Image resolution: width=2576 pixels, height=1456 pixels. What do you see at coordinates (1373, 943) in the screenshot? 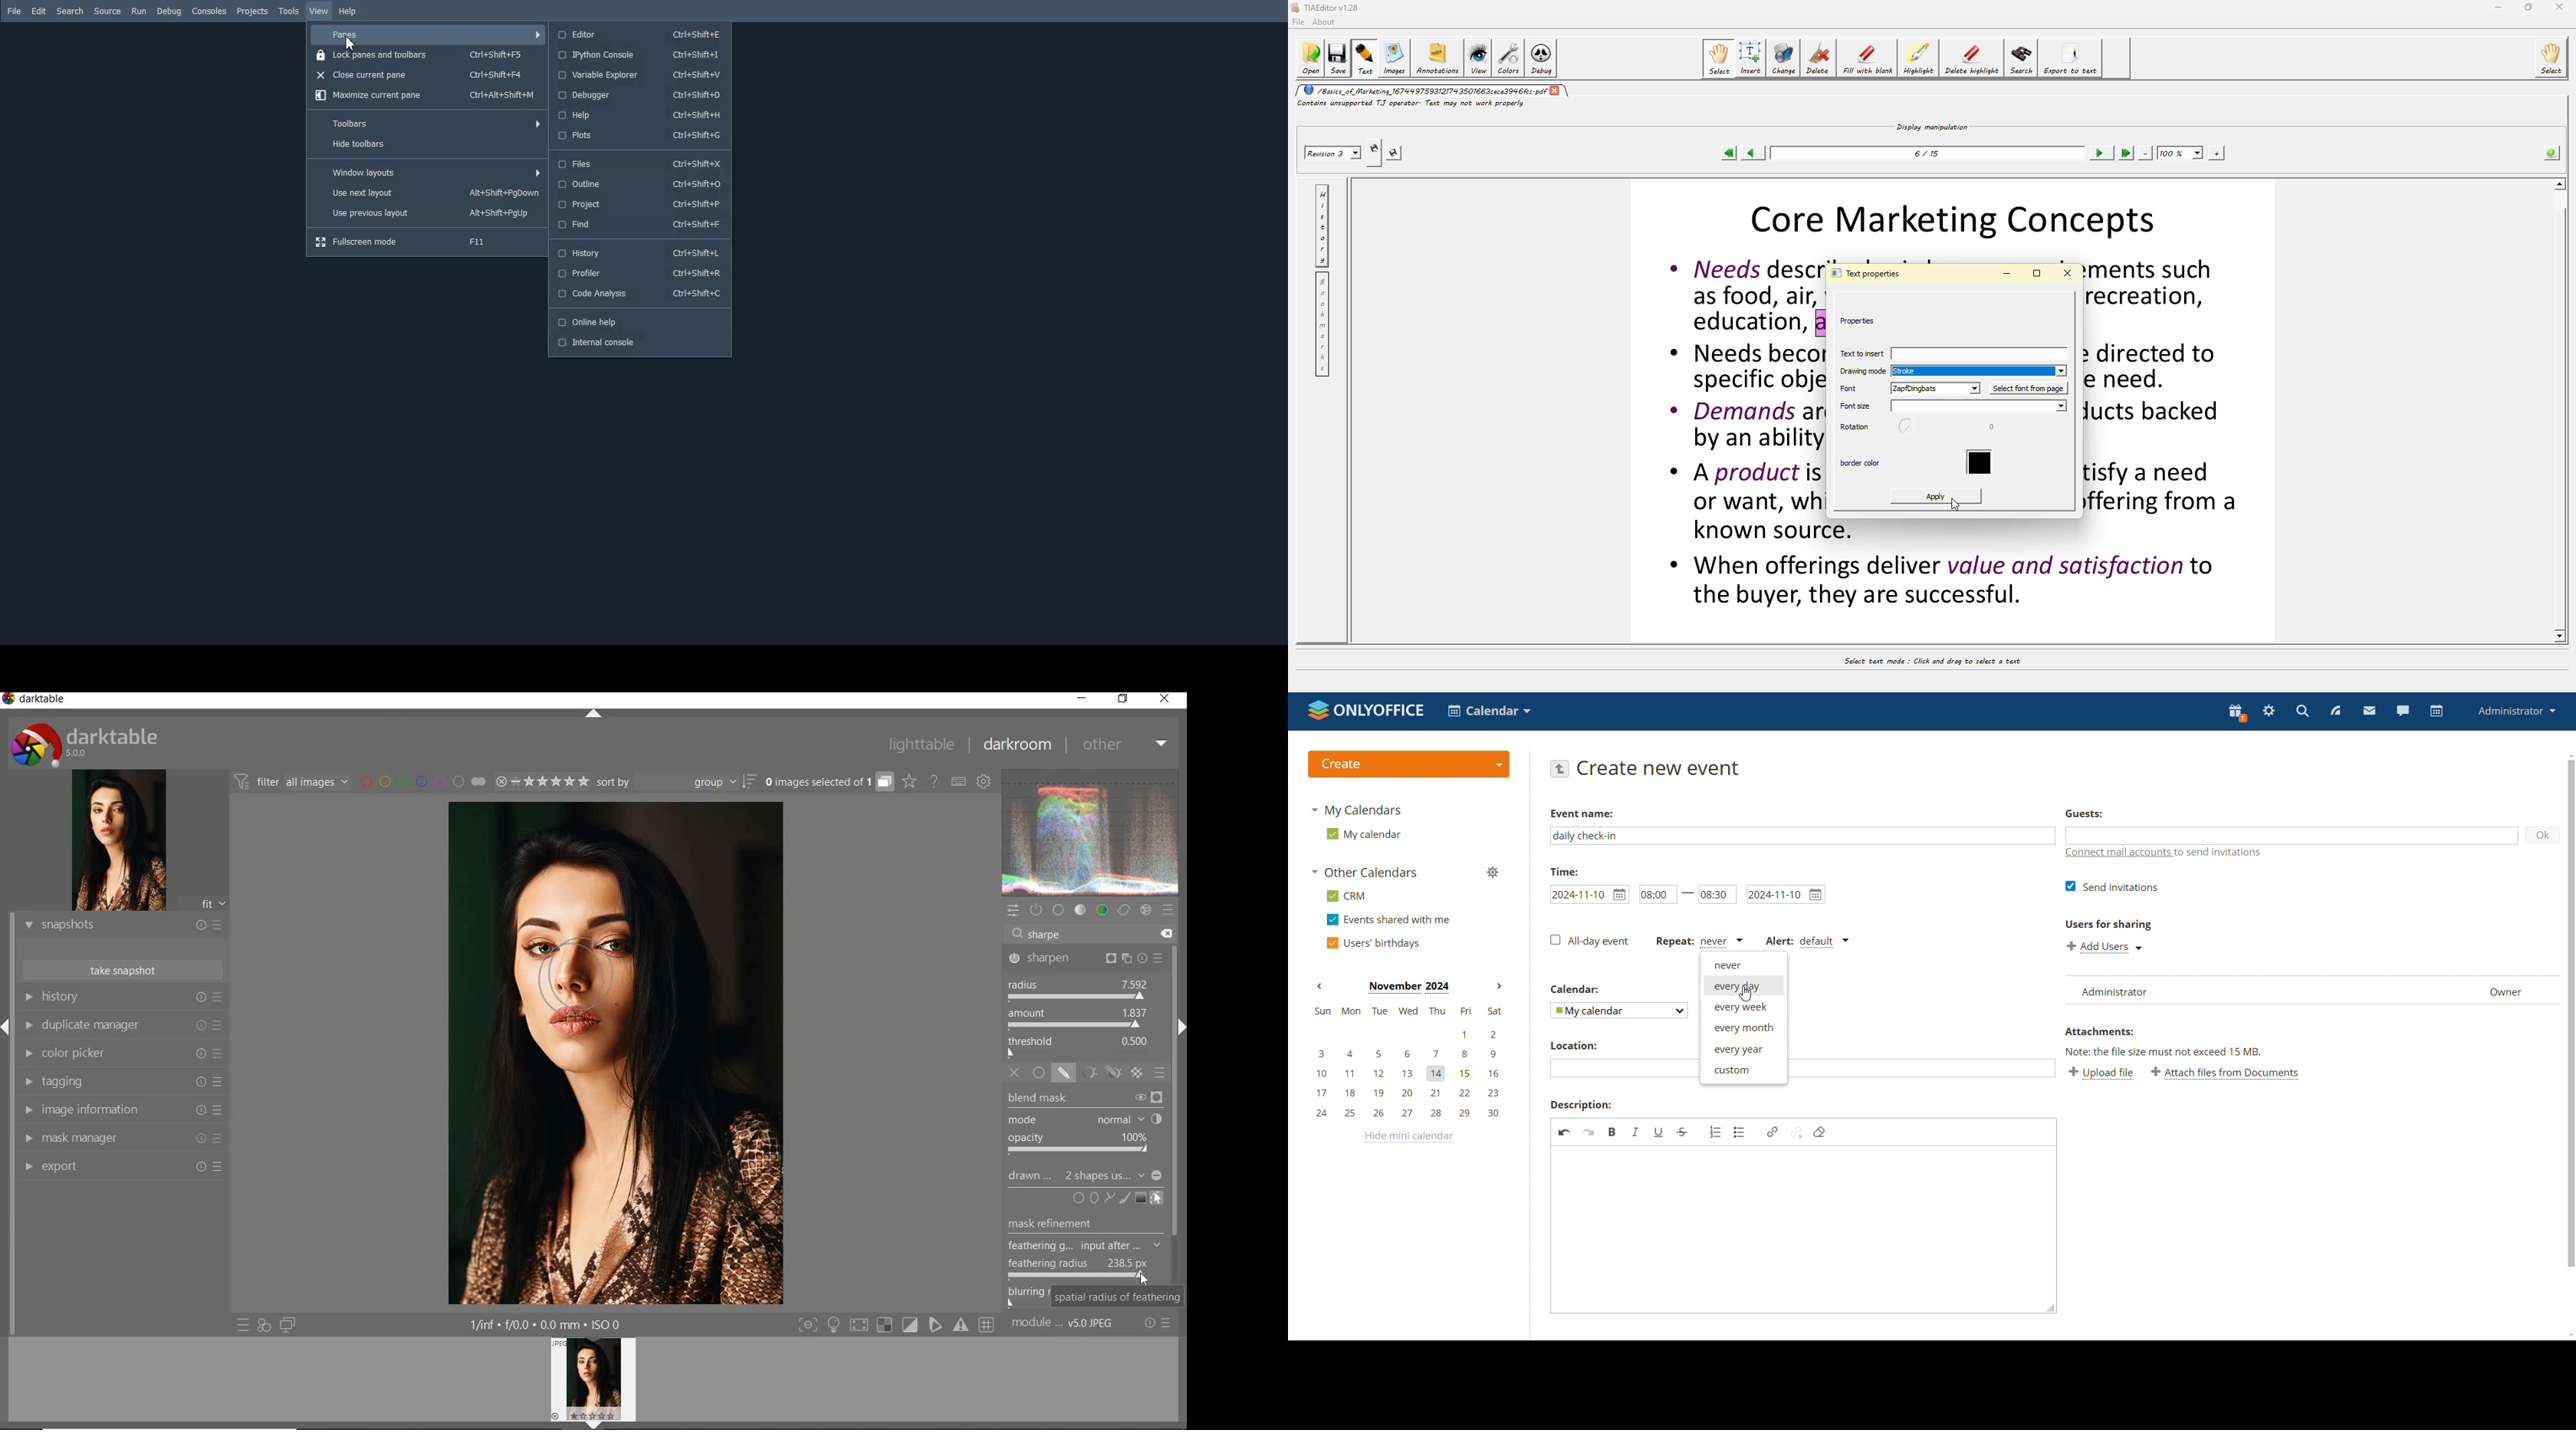
I see `users' birthdays` at bounding box center [1373, 943].